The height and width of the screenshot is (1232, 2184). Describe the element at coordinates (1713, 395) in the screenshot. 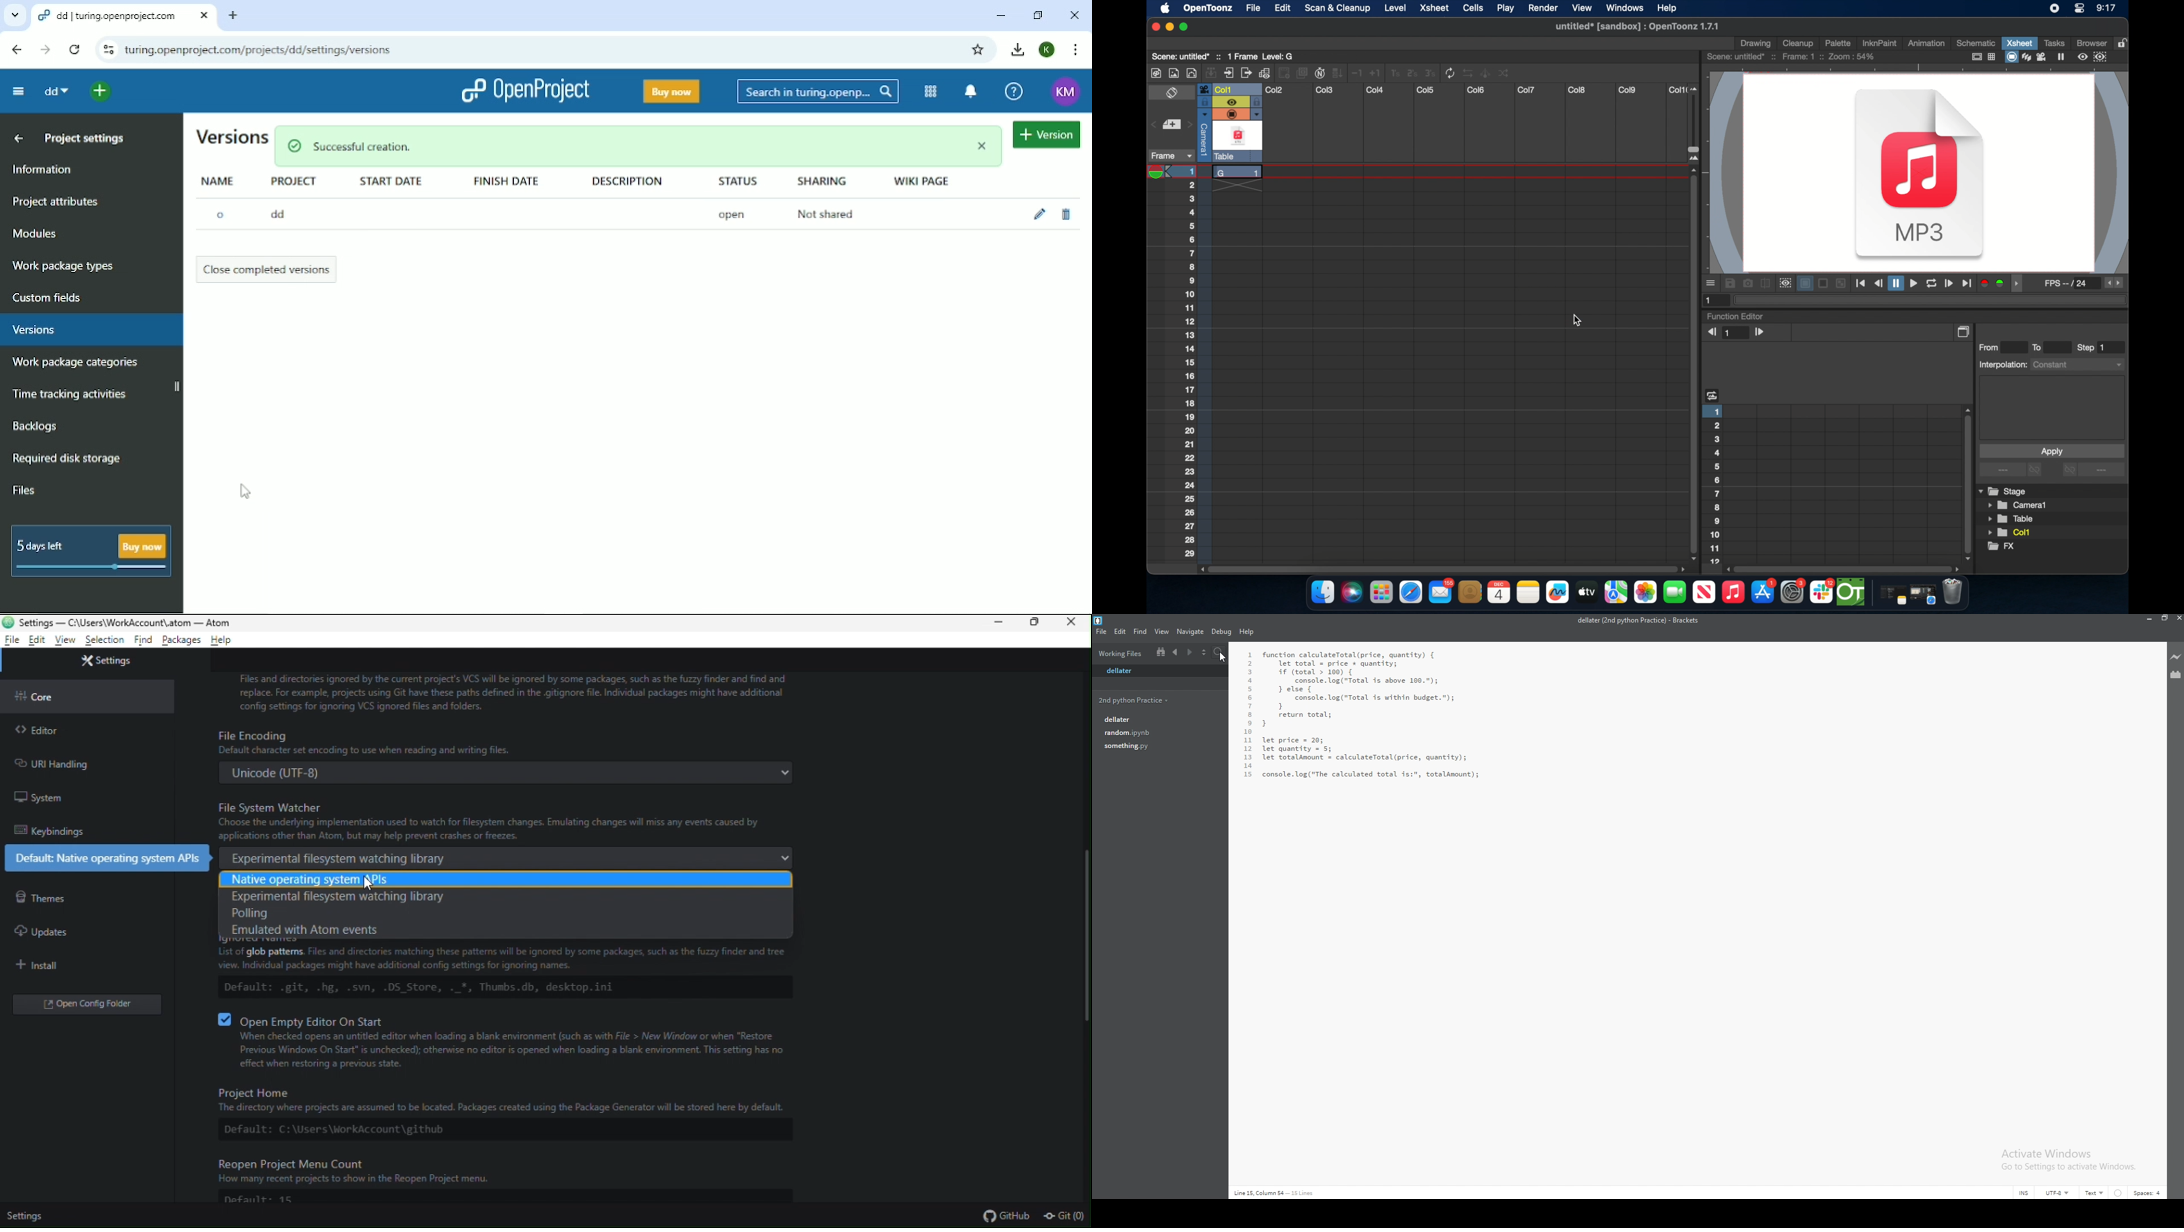

I see `heading` at that location.